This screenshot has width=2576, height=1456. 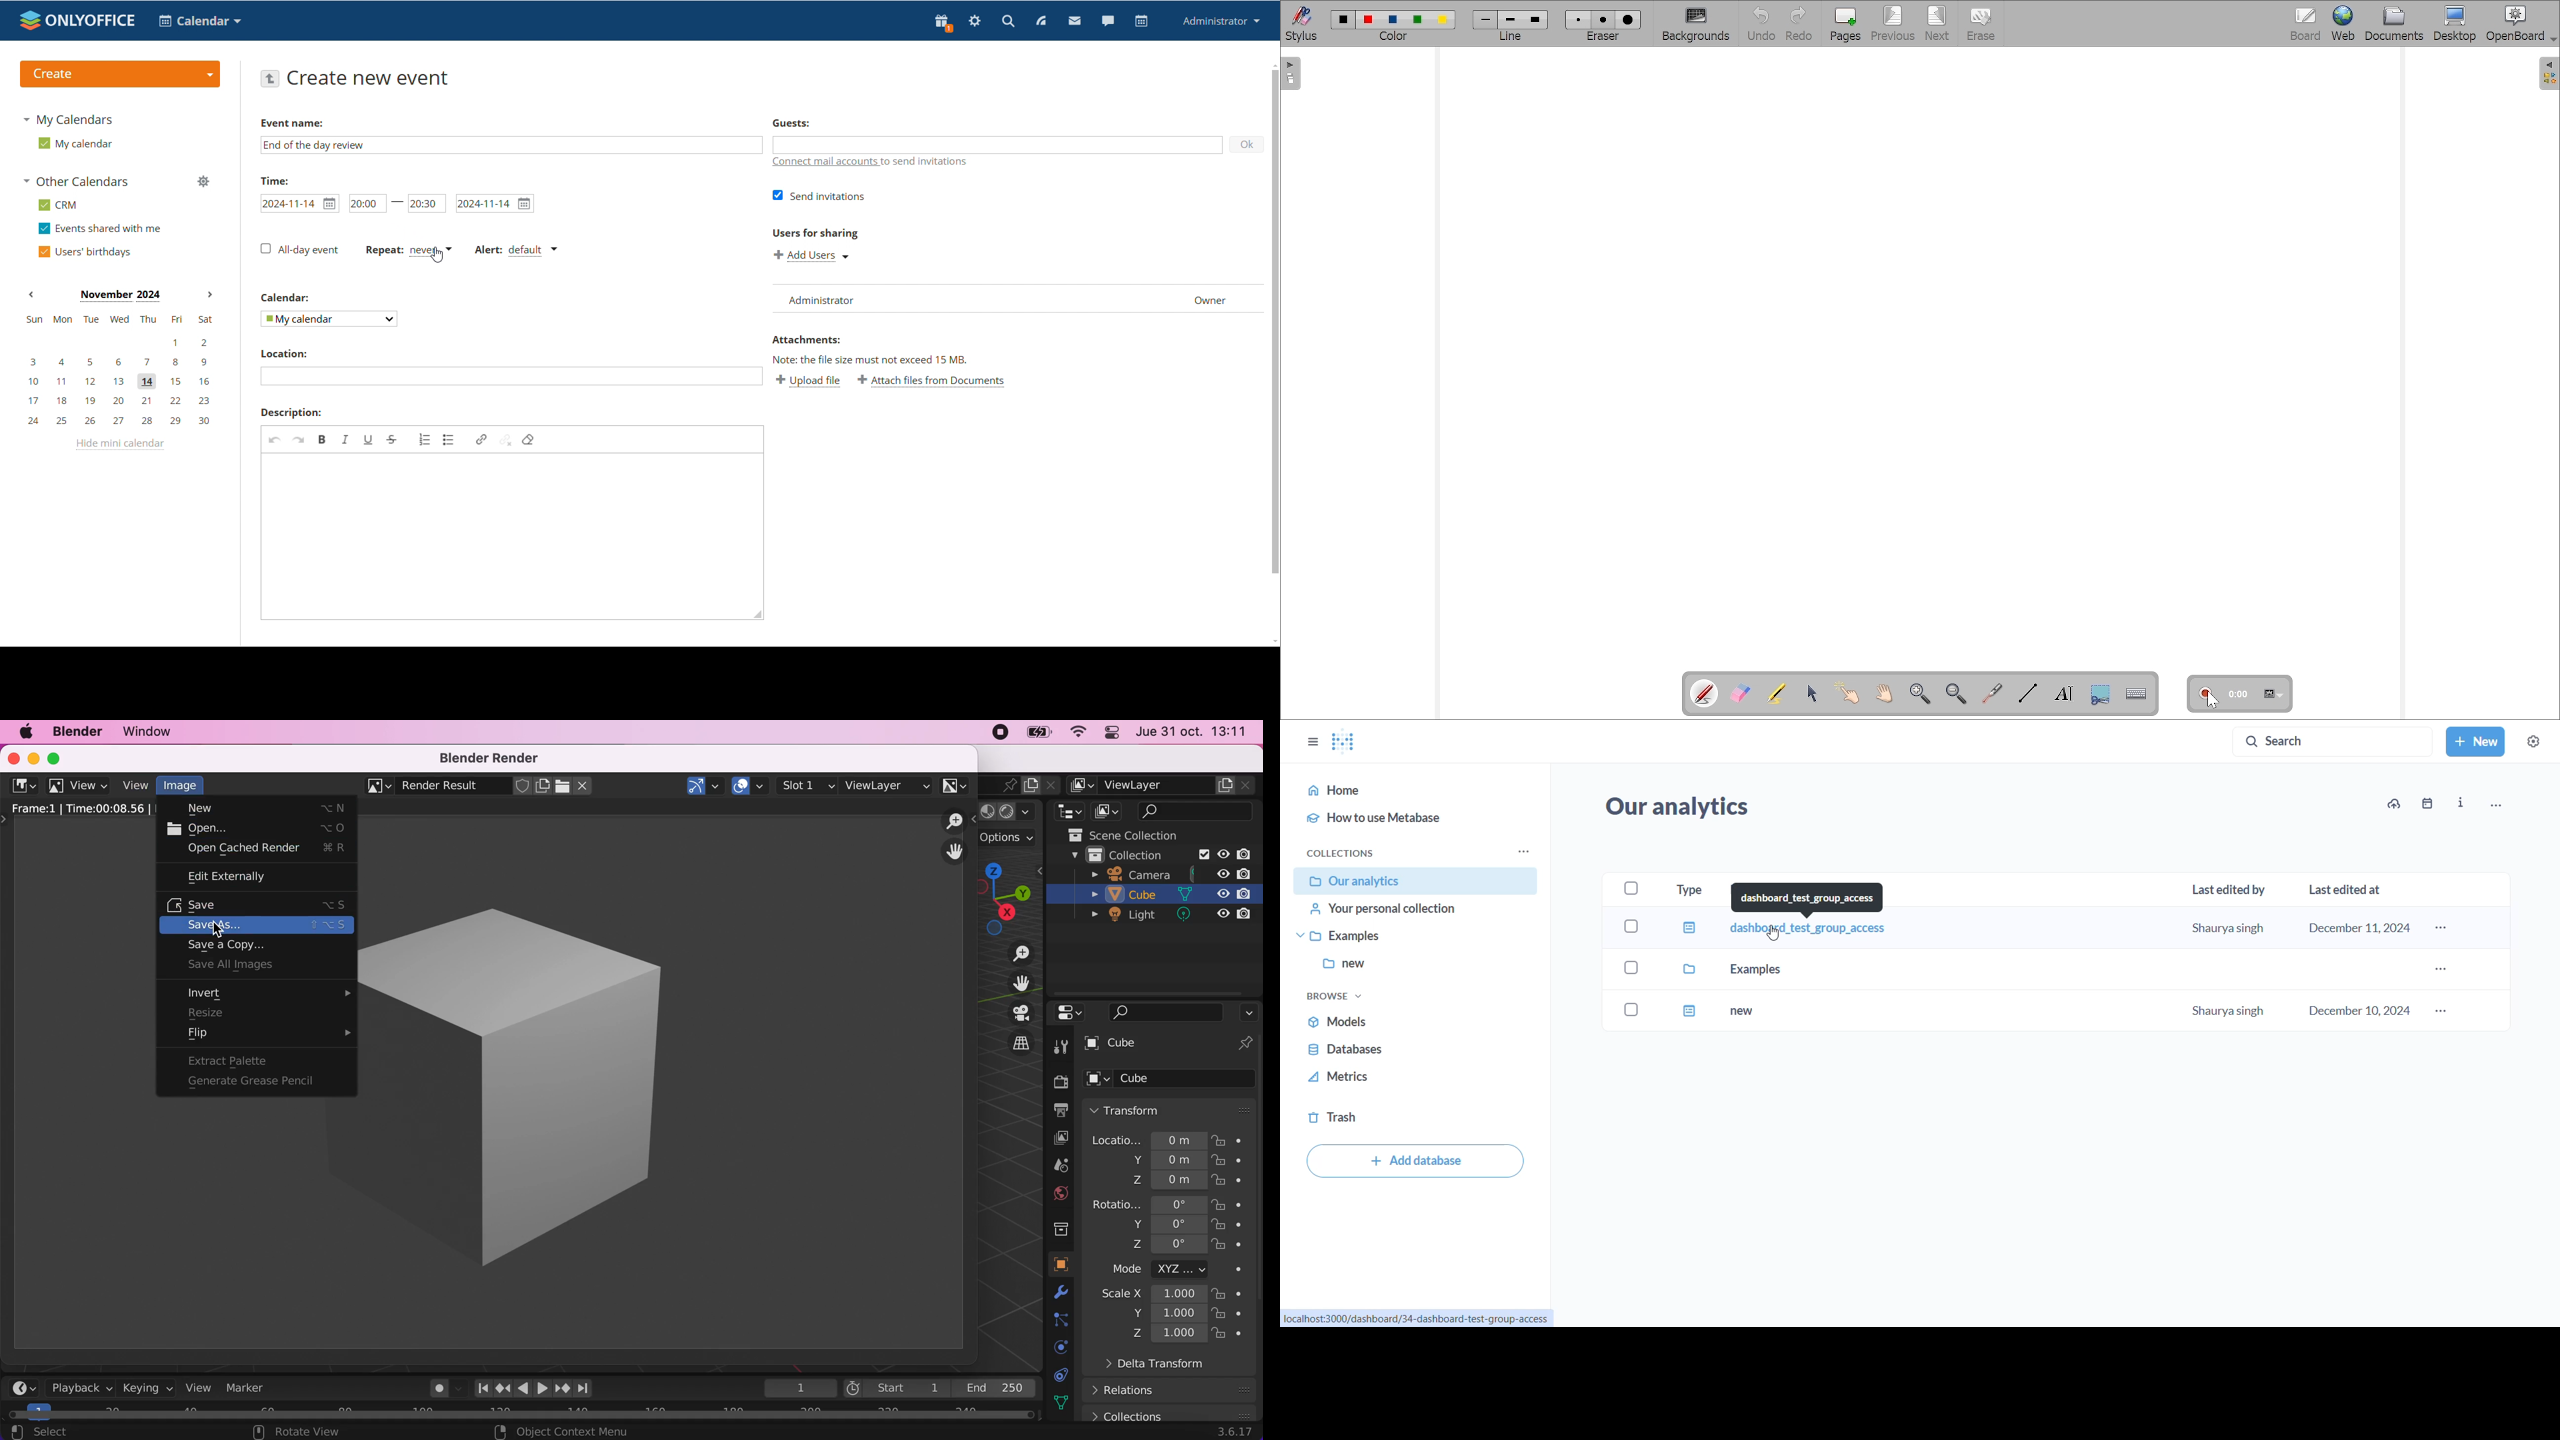 I want to click on save a copy, so click(x=248, y=945).